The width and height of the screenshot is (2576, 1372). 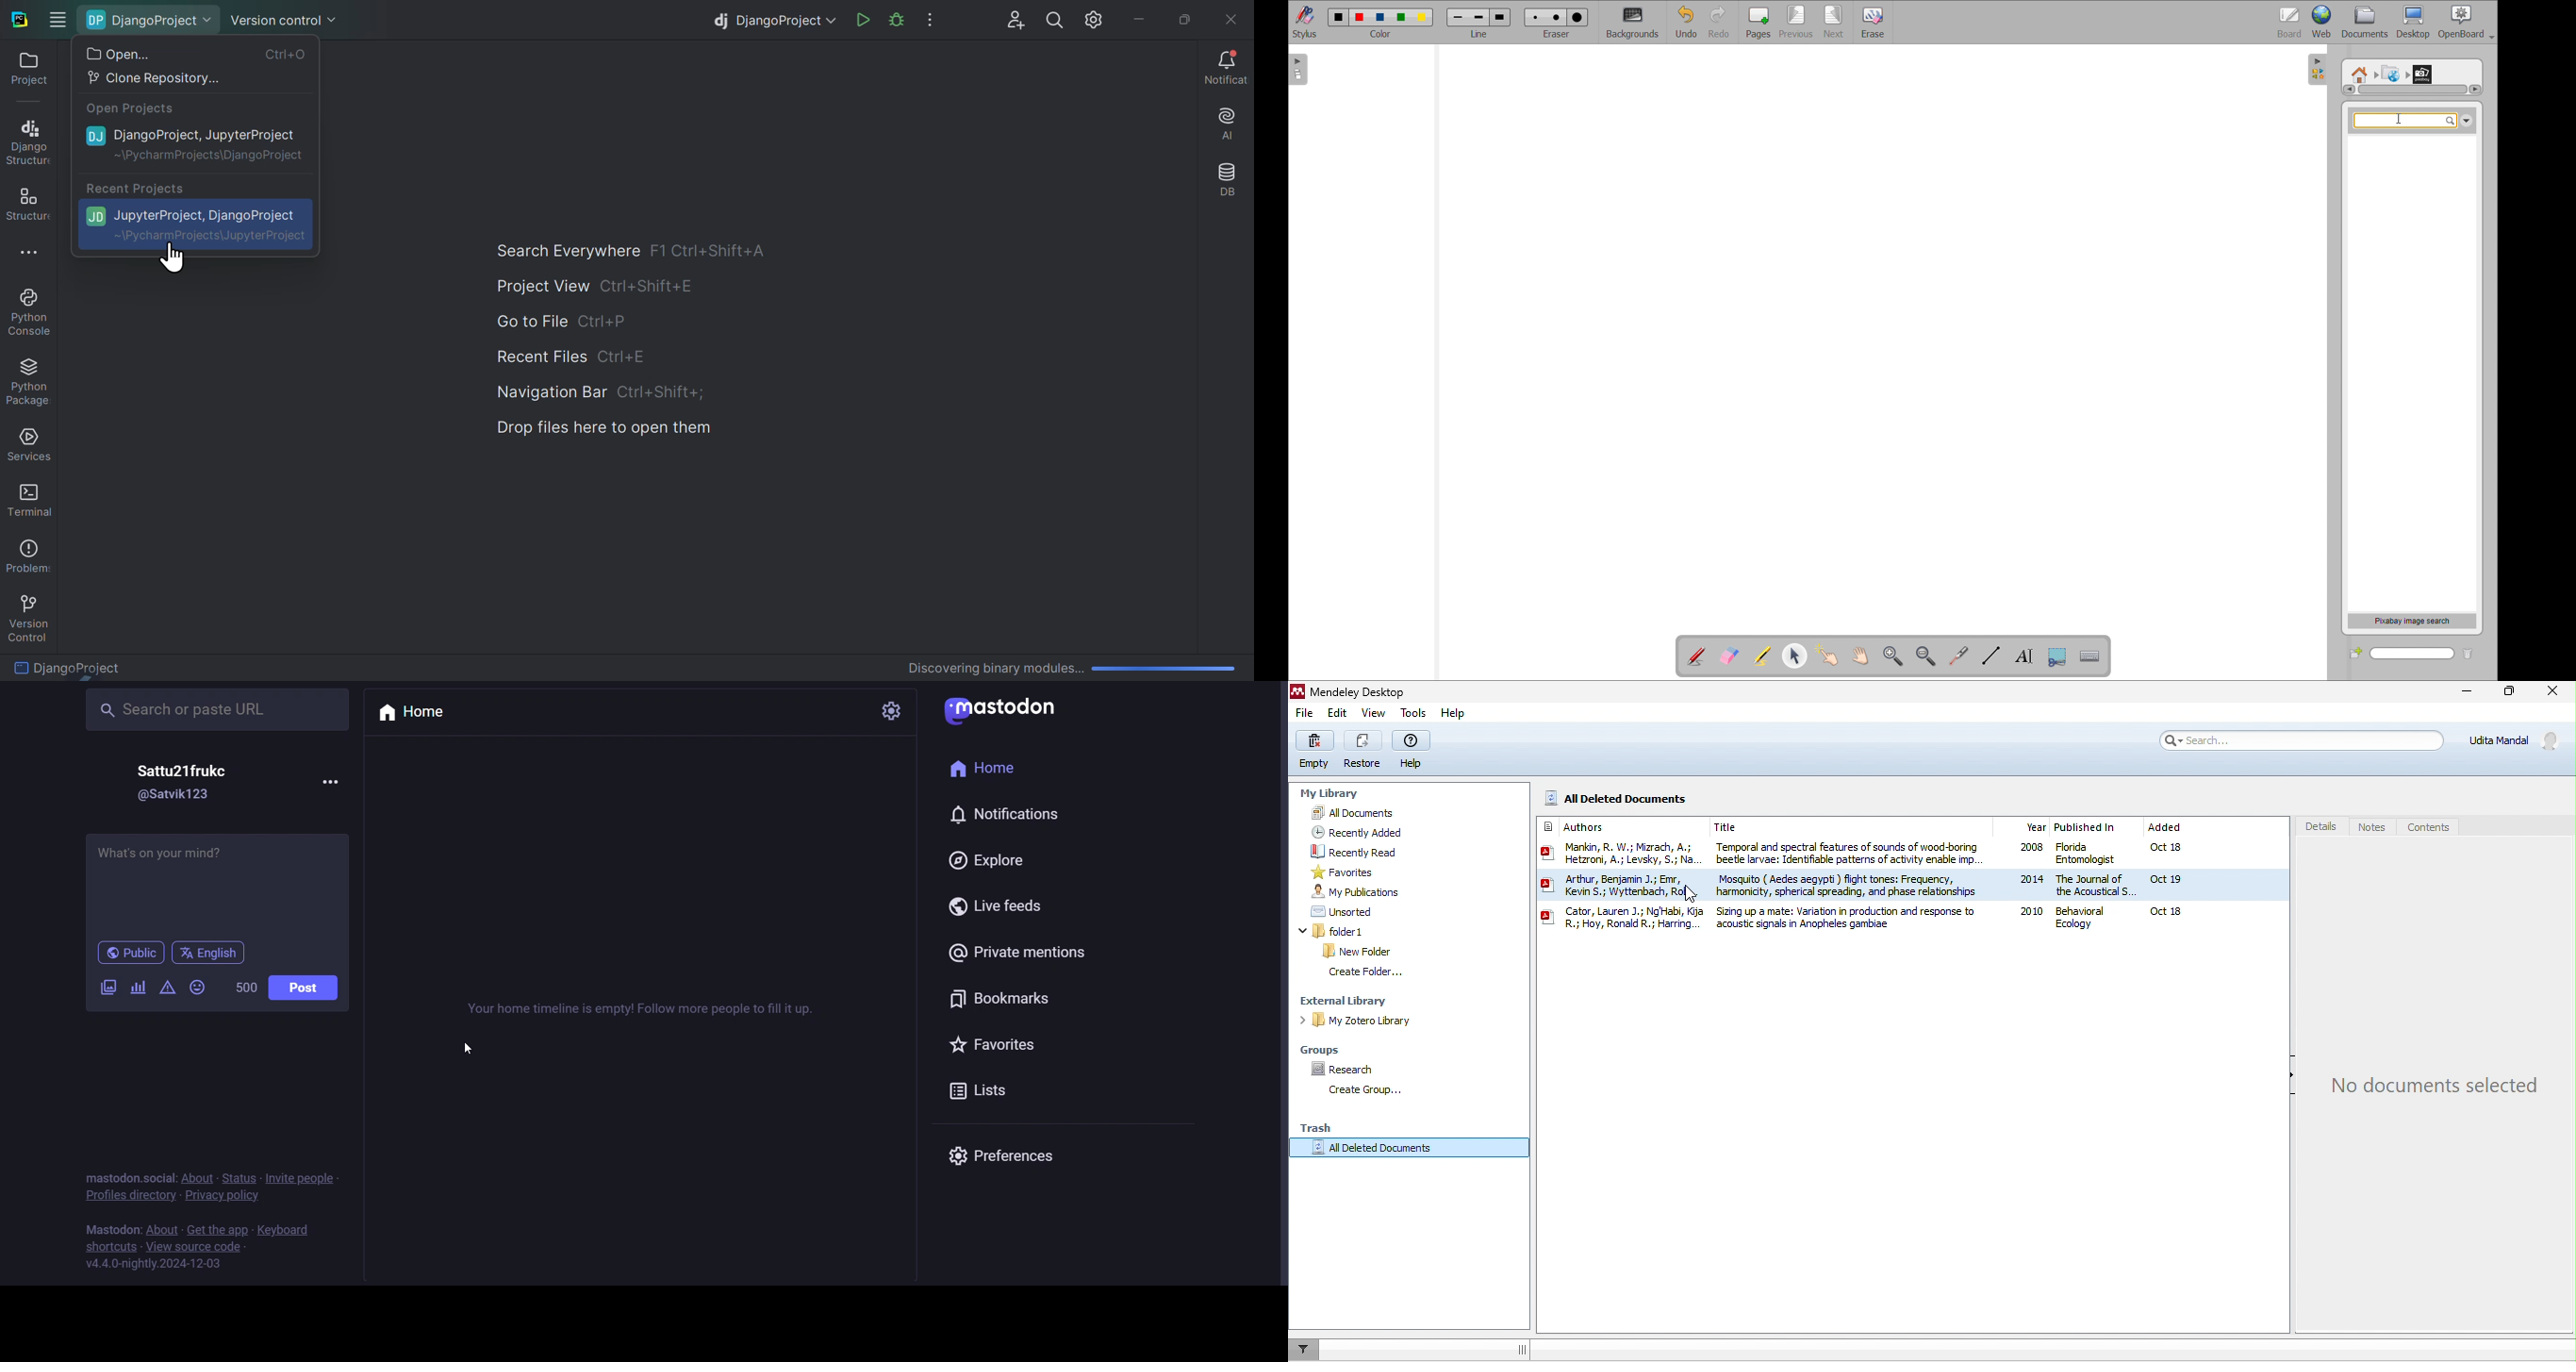 I want to click on AI assistant, so click(x=1223, y=126).